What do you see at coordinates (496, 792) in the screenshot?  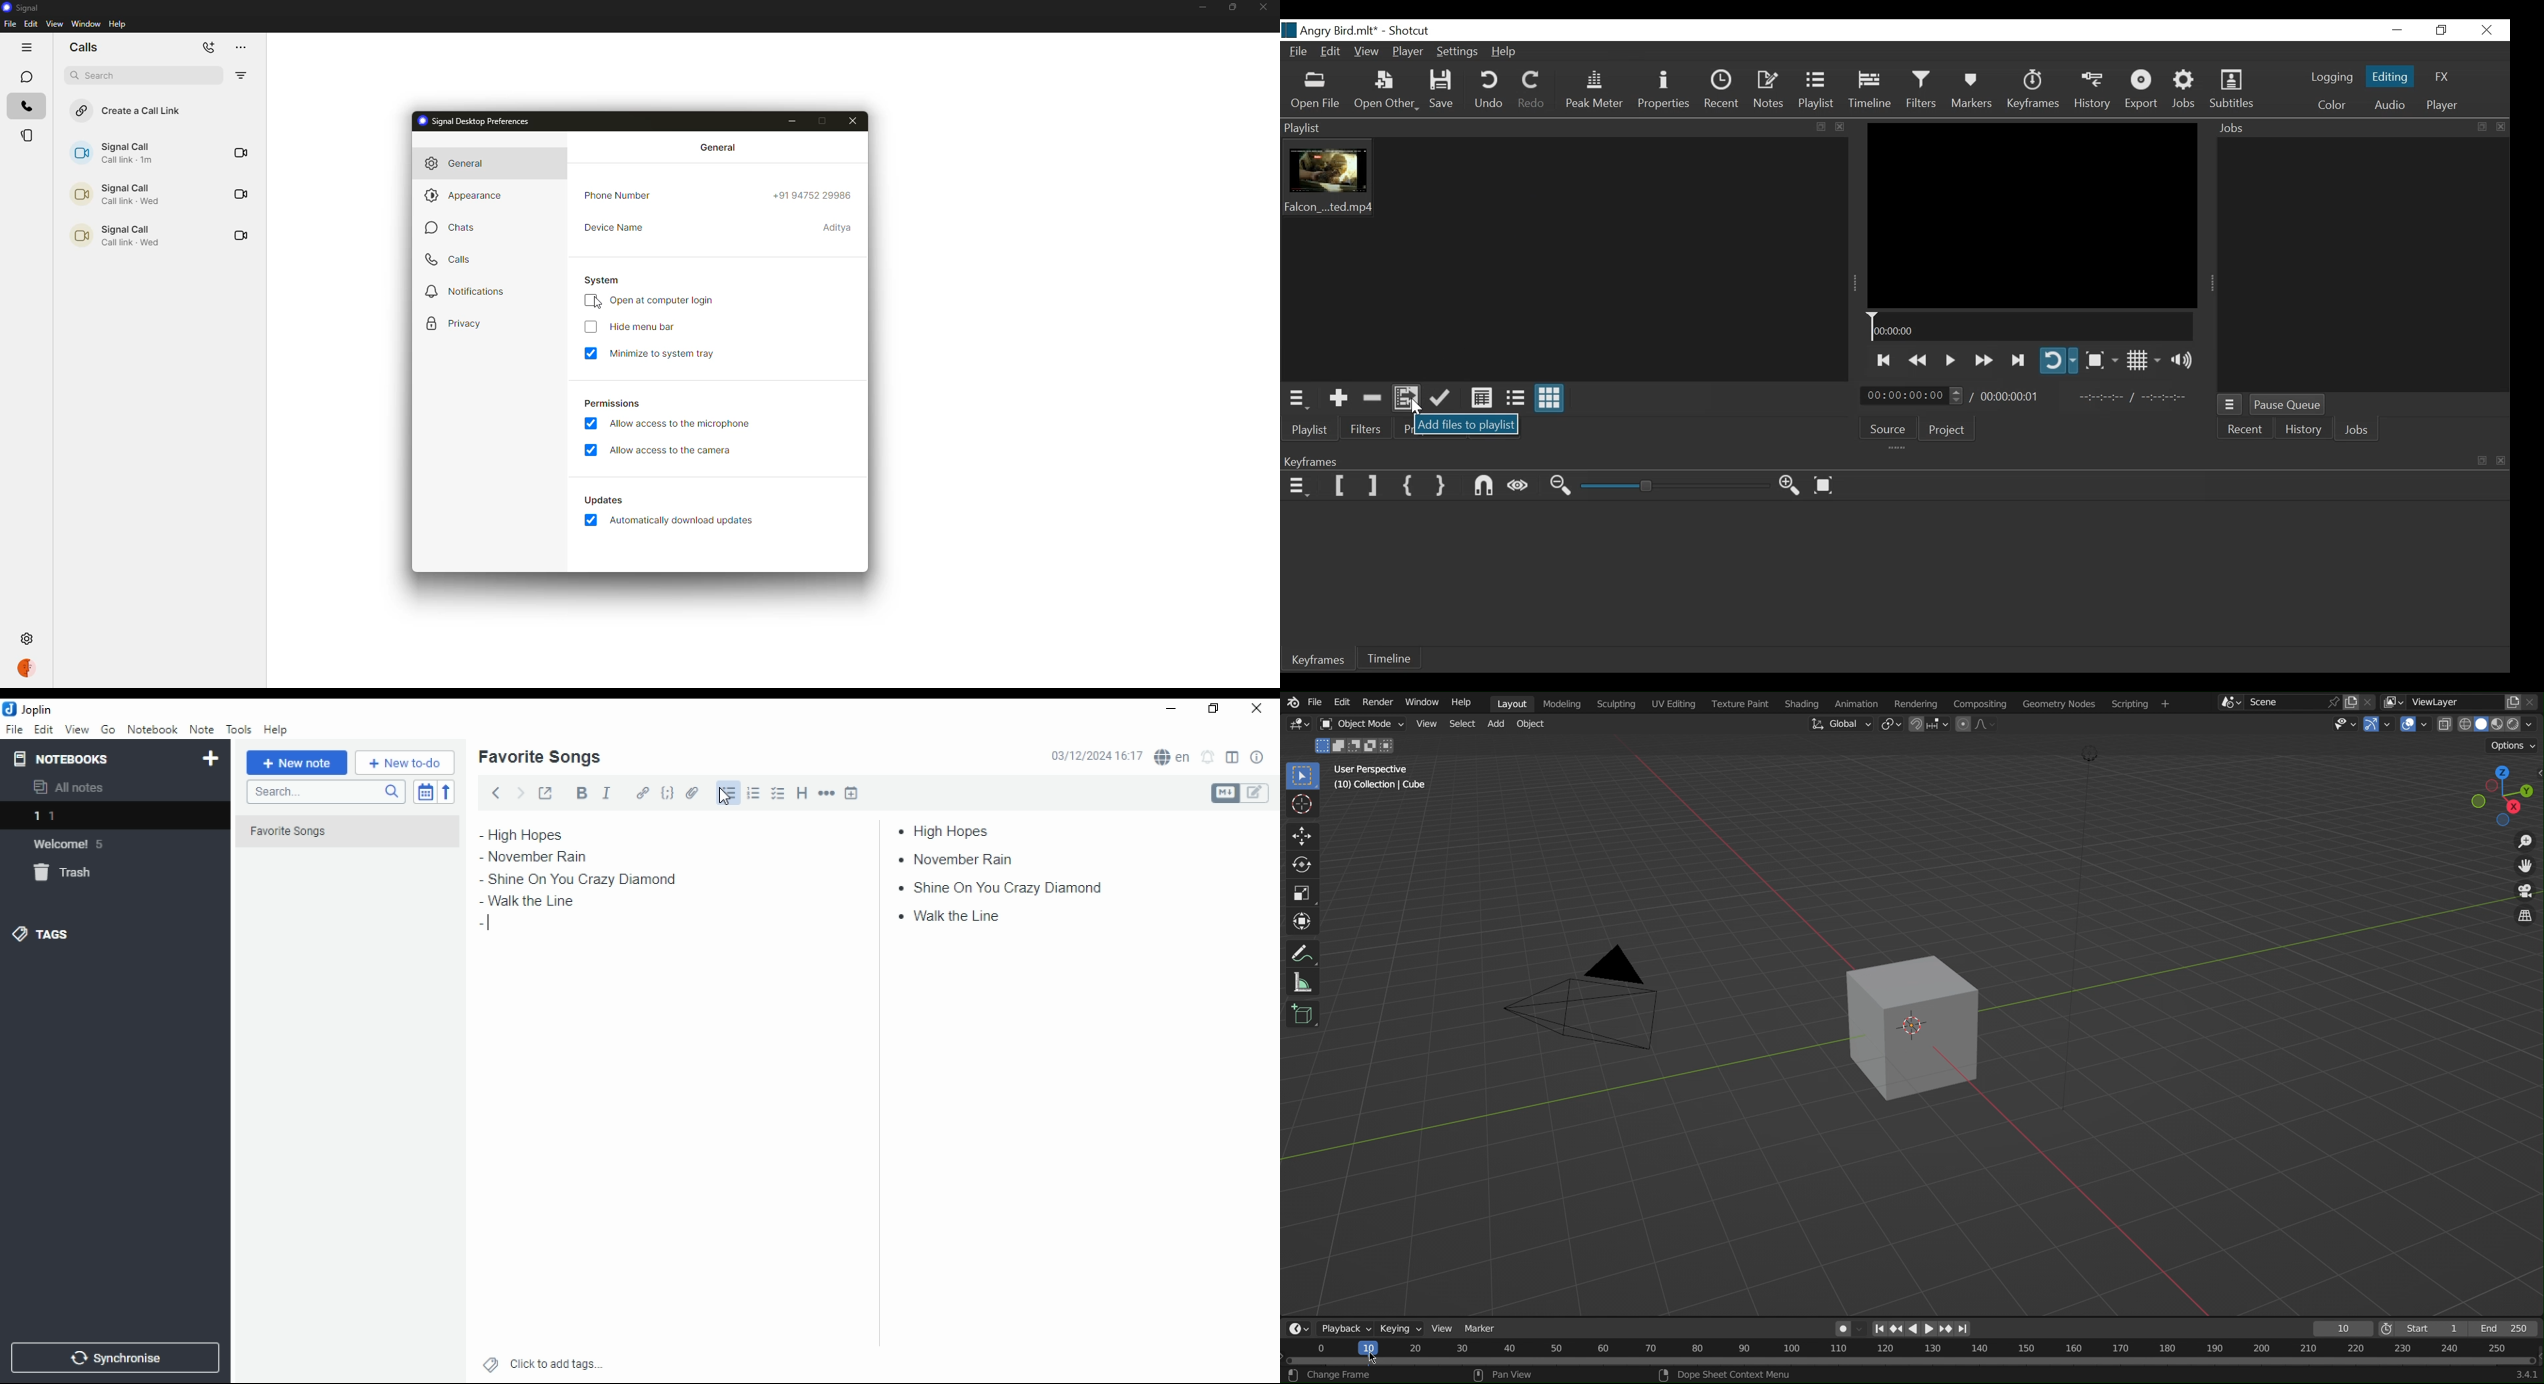 I see `back` at bounding box center [496, 792].